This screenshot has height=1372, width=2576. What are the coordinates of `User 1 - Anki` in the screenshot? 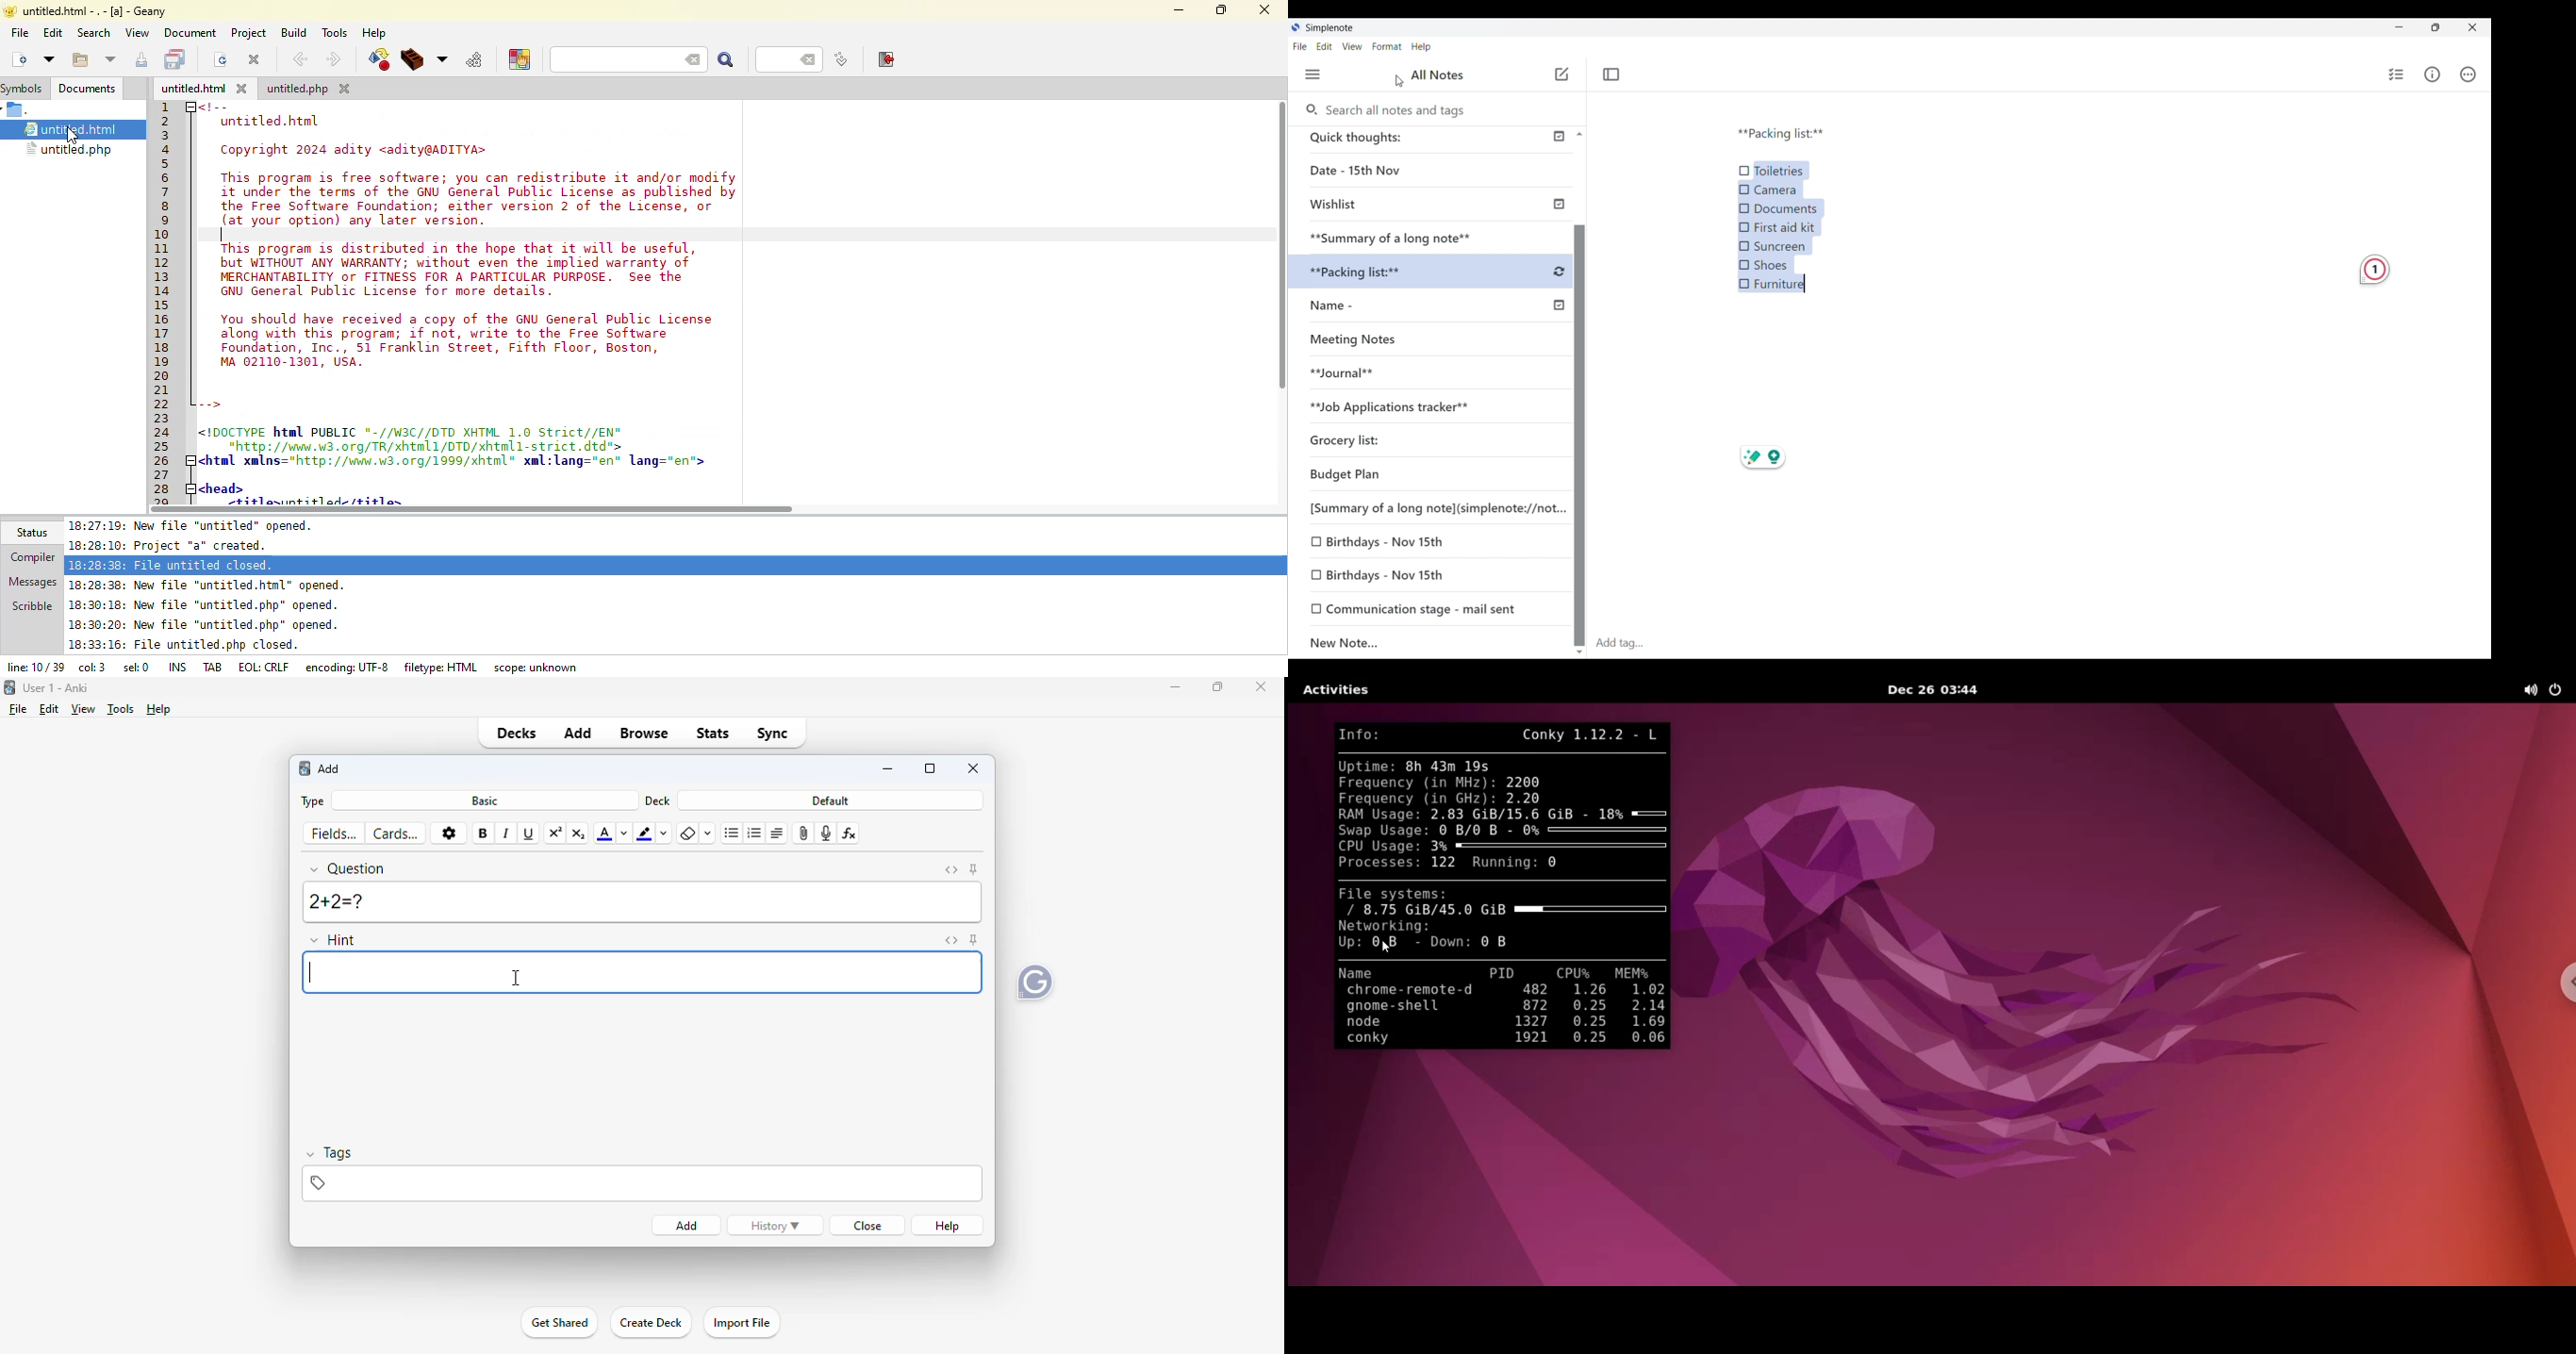 It's located at (57, 687).